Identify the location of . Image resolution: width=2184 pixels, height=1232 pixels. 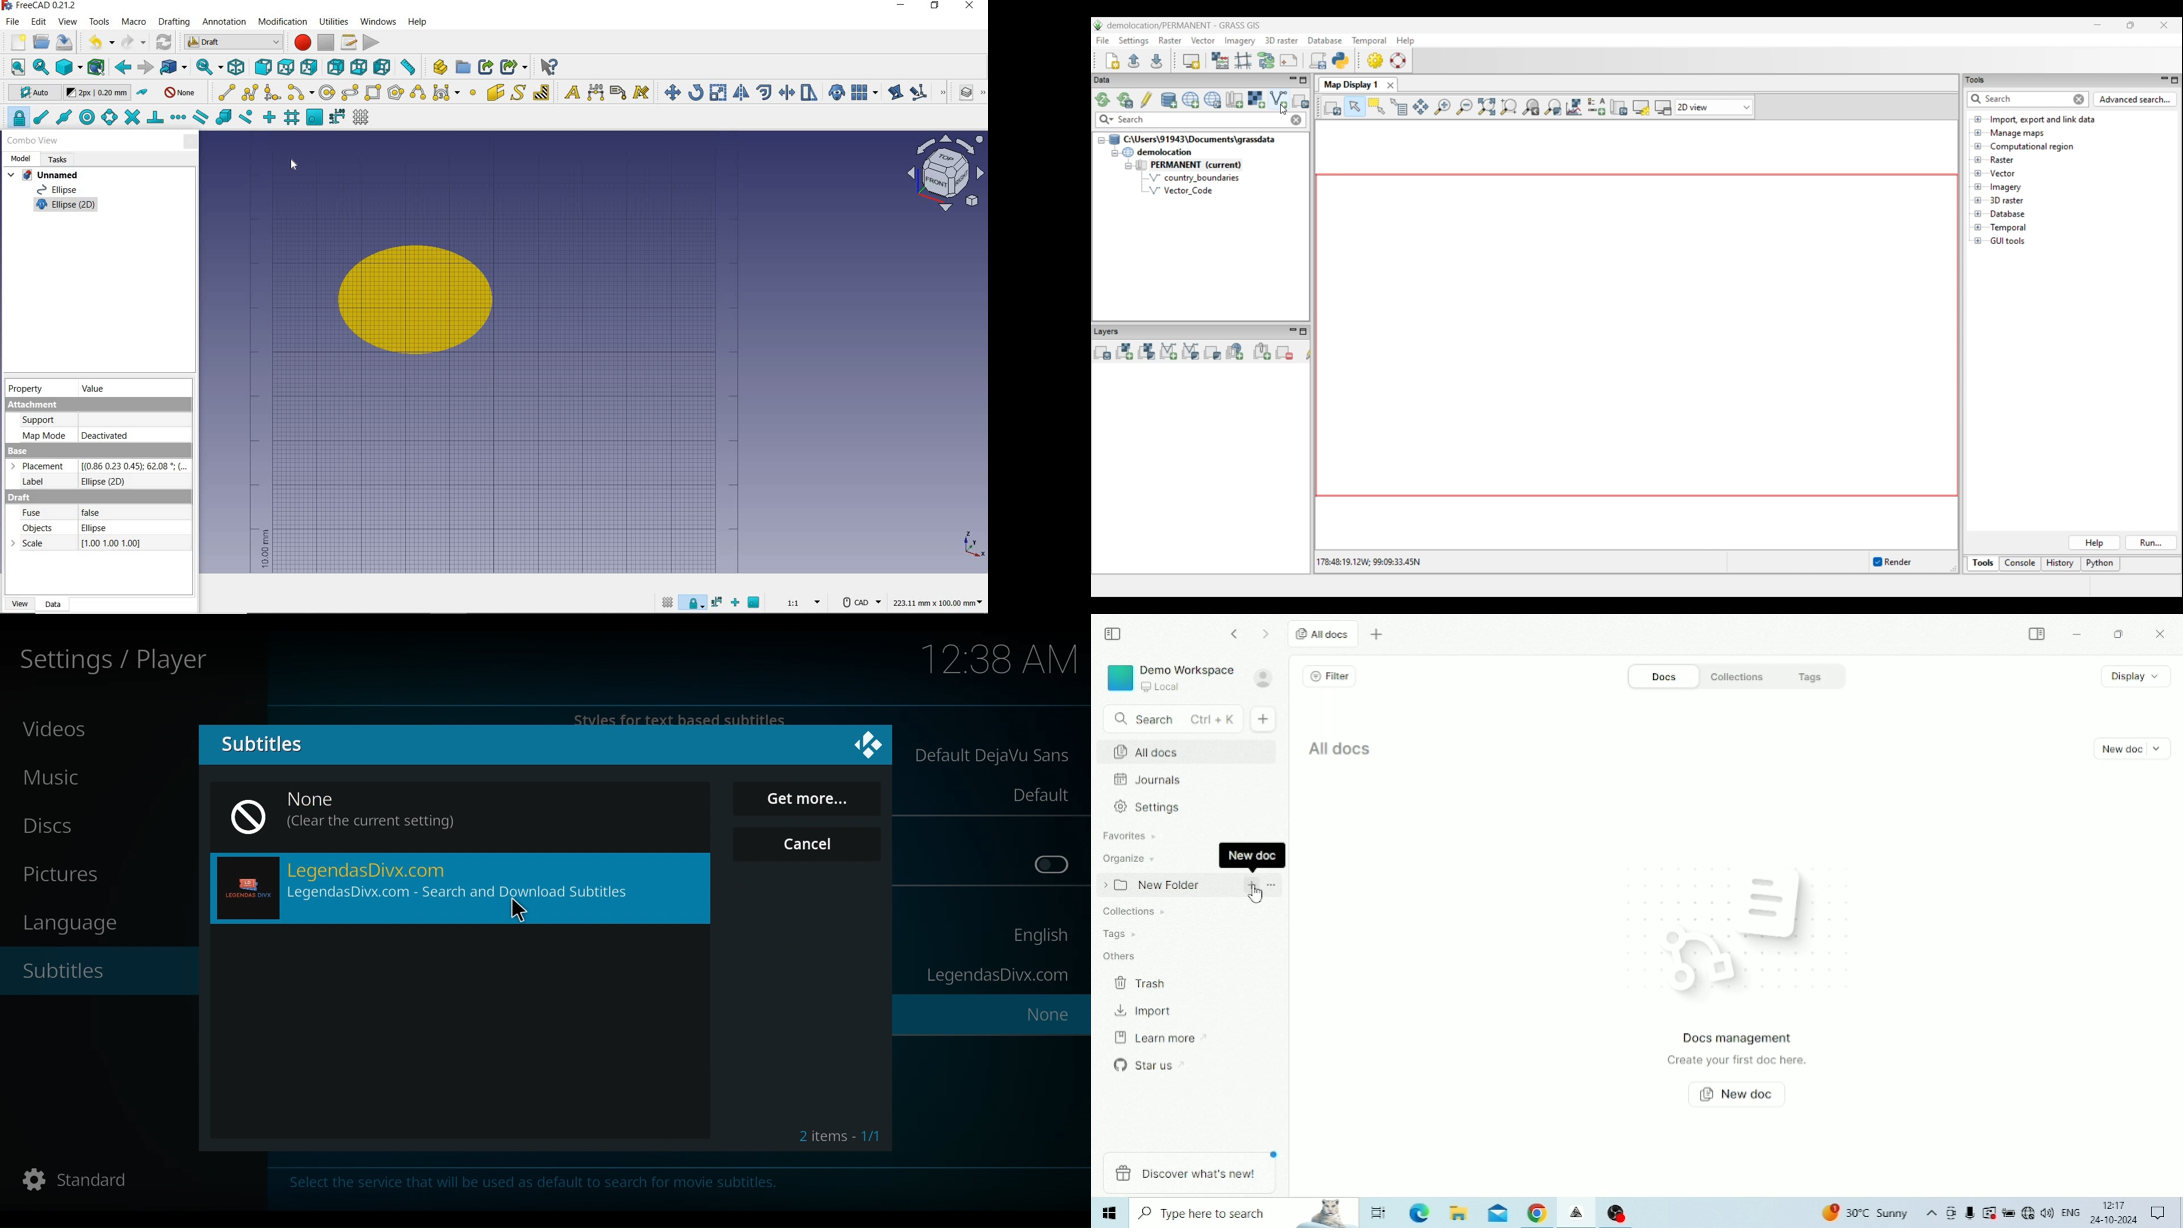
(348, 42).